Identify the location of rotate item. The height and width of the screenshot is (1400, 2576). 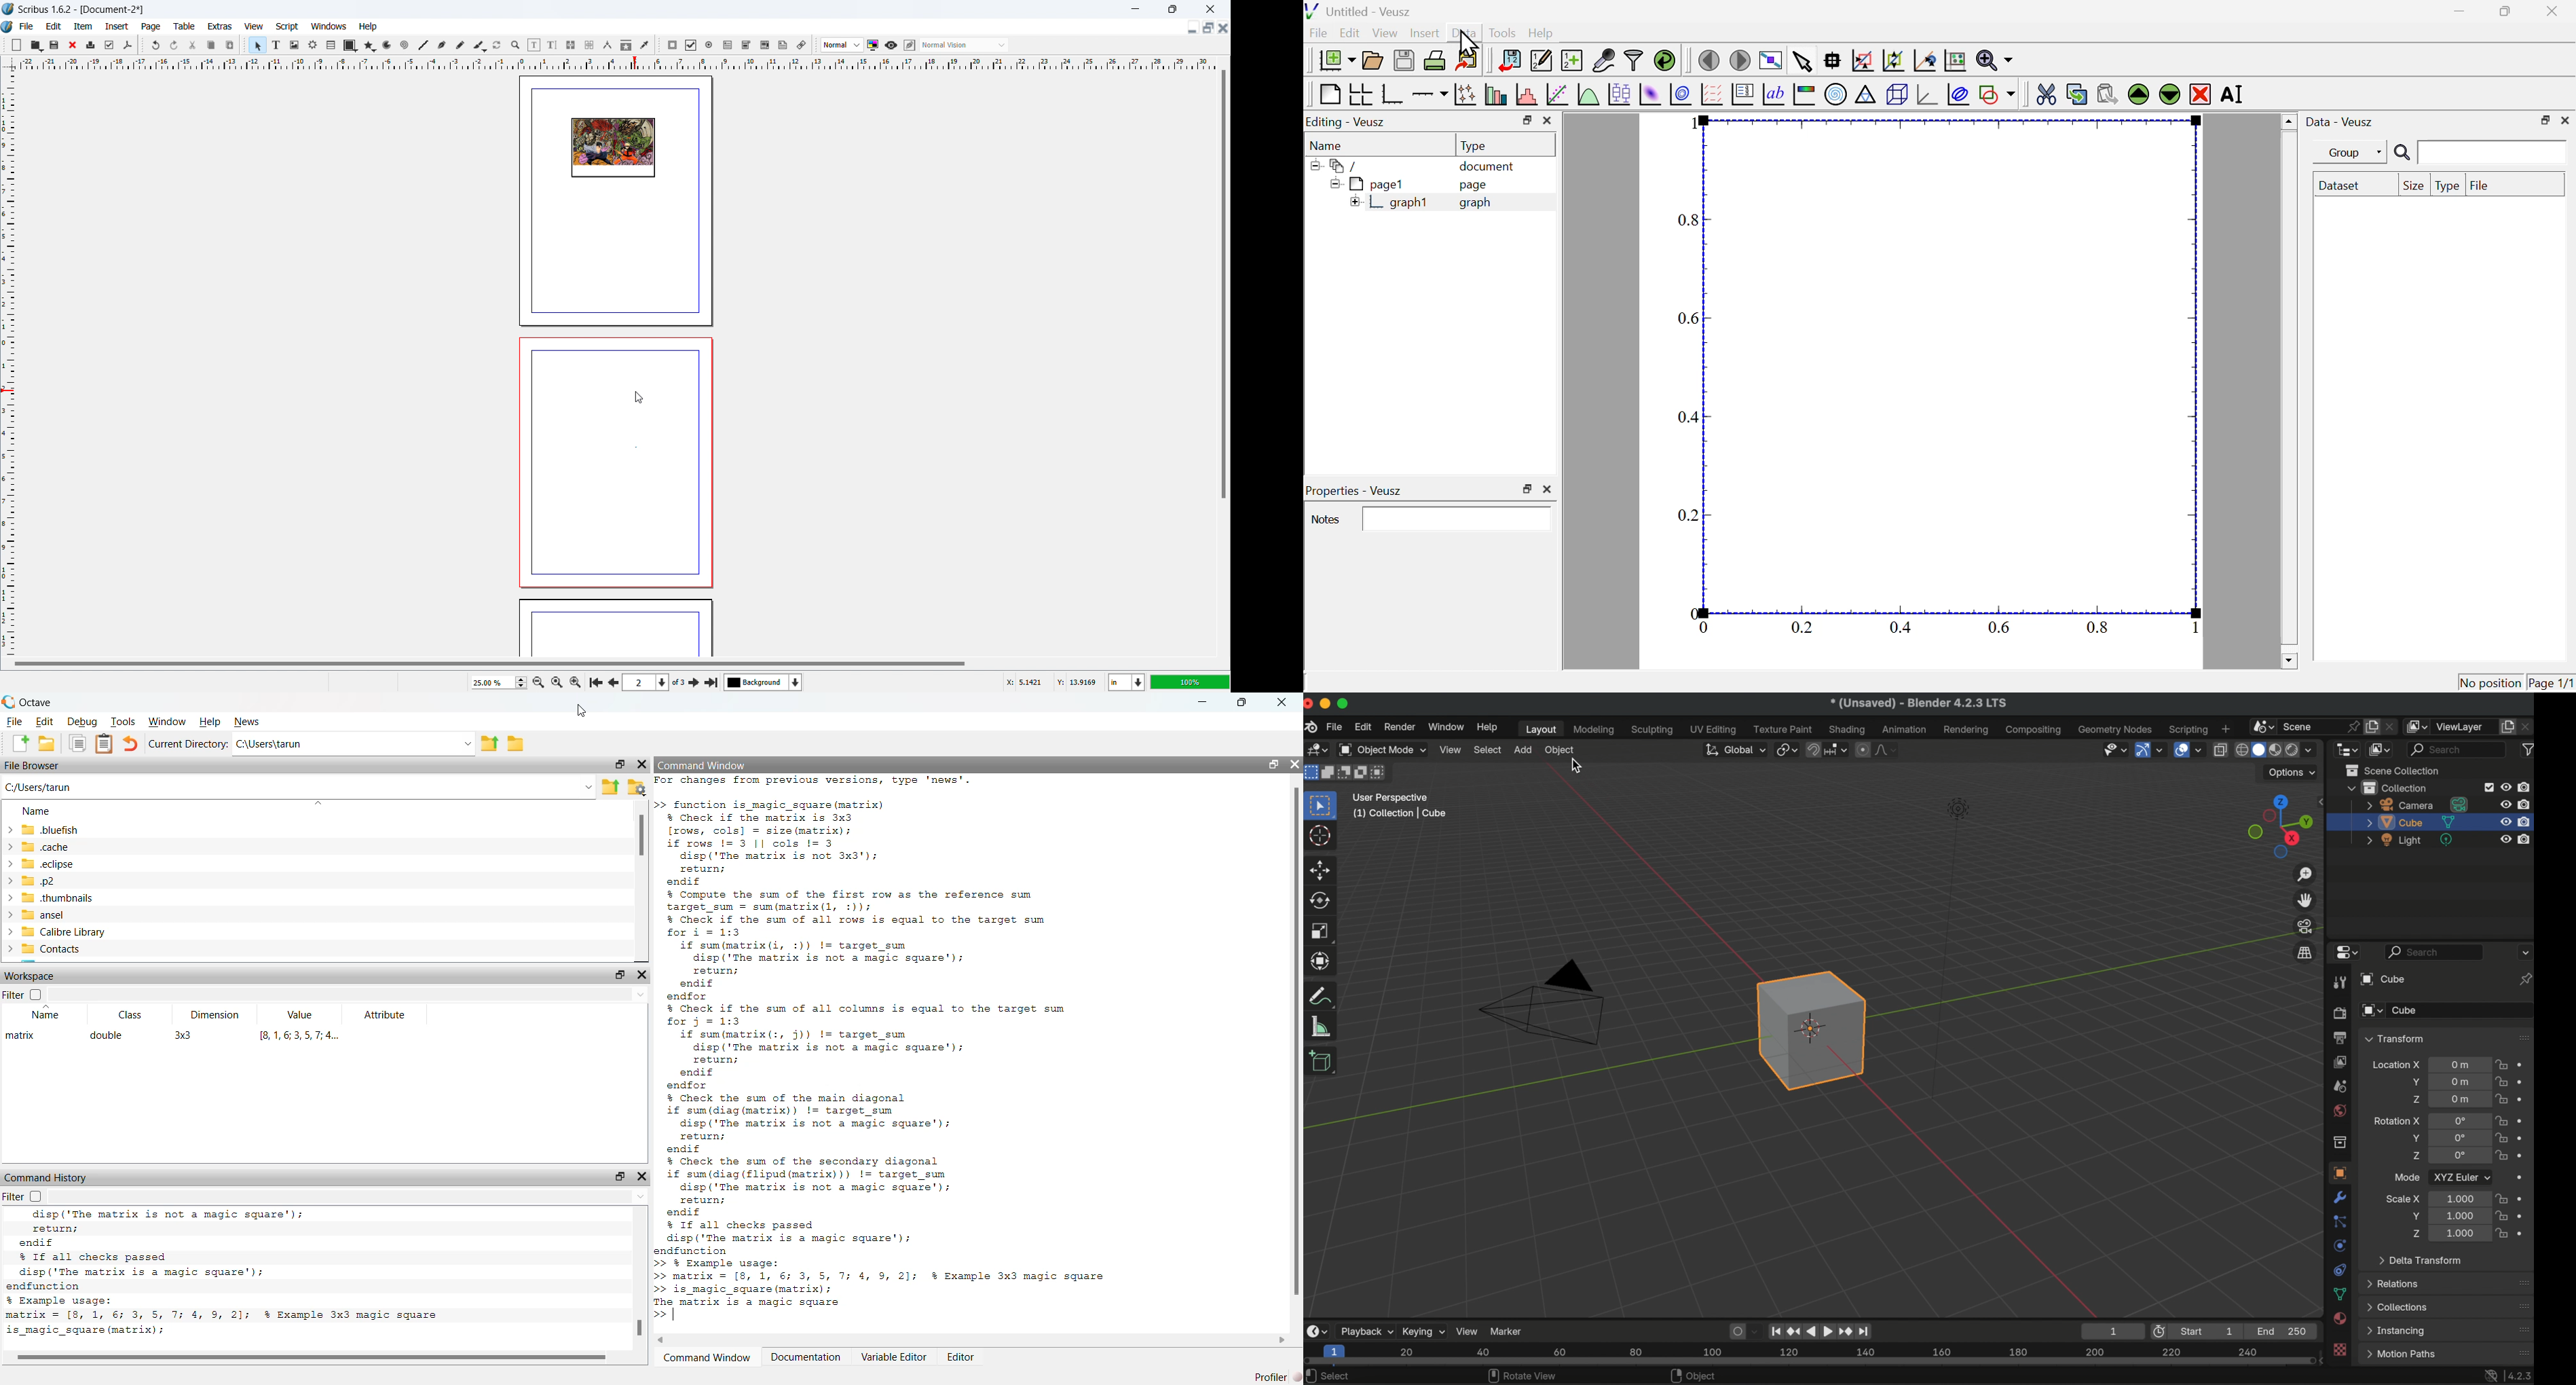
(497, 46).